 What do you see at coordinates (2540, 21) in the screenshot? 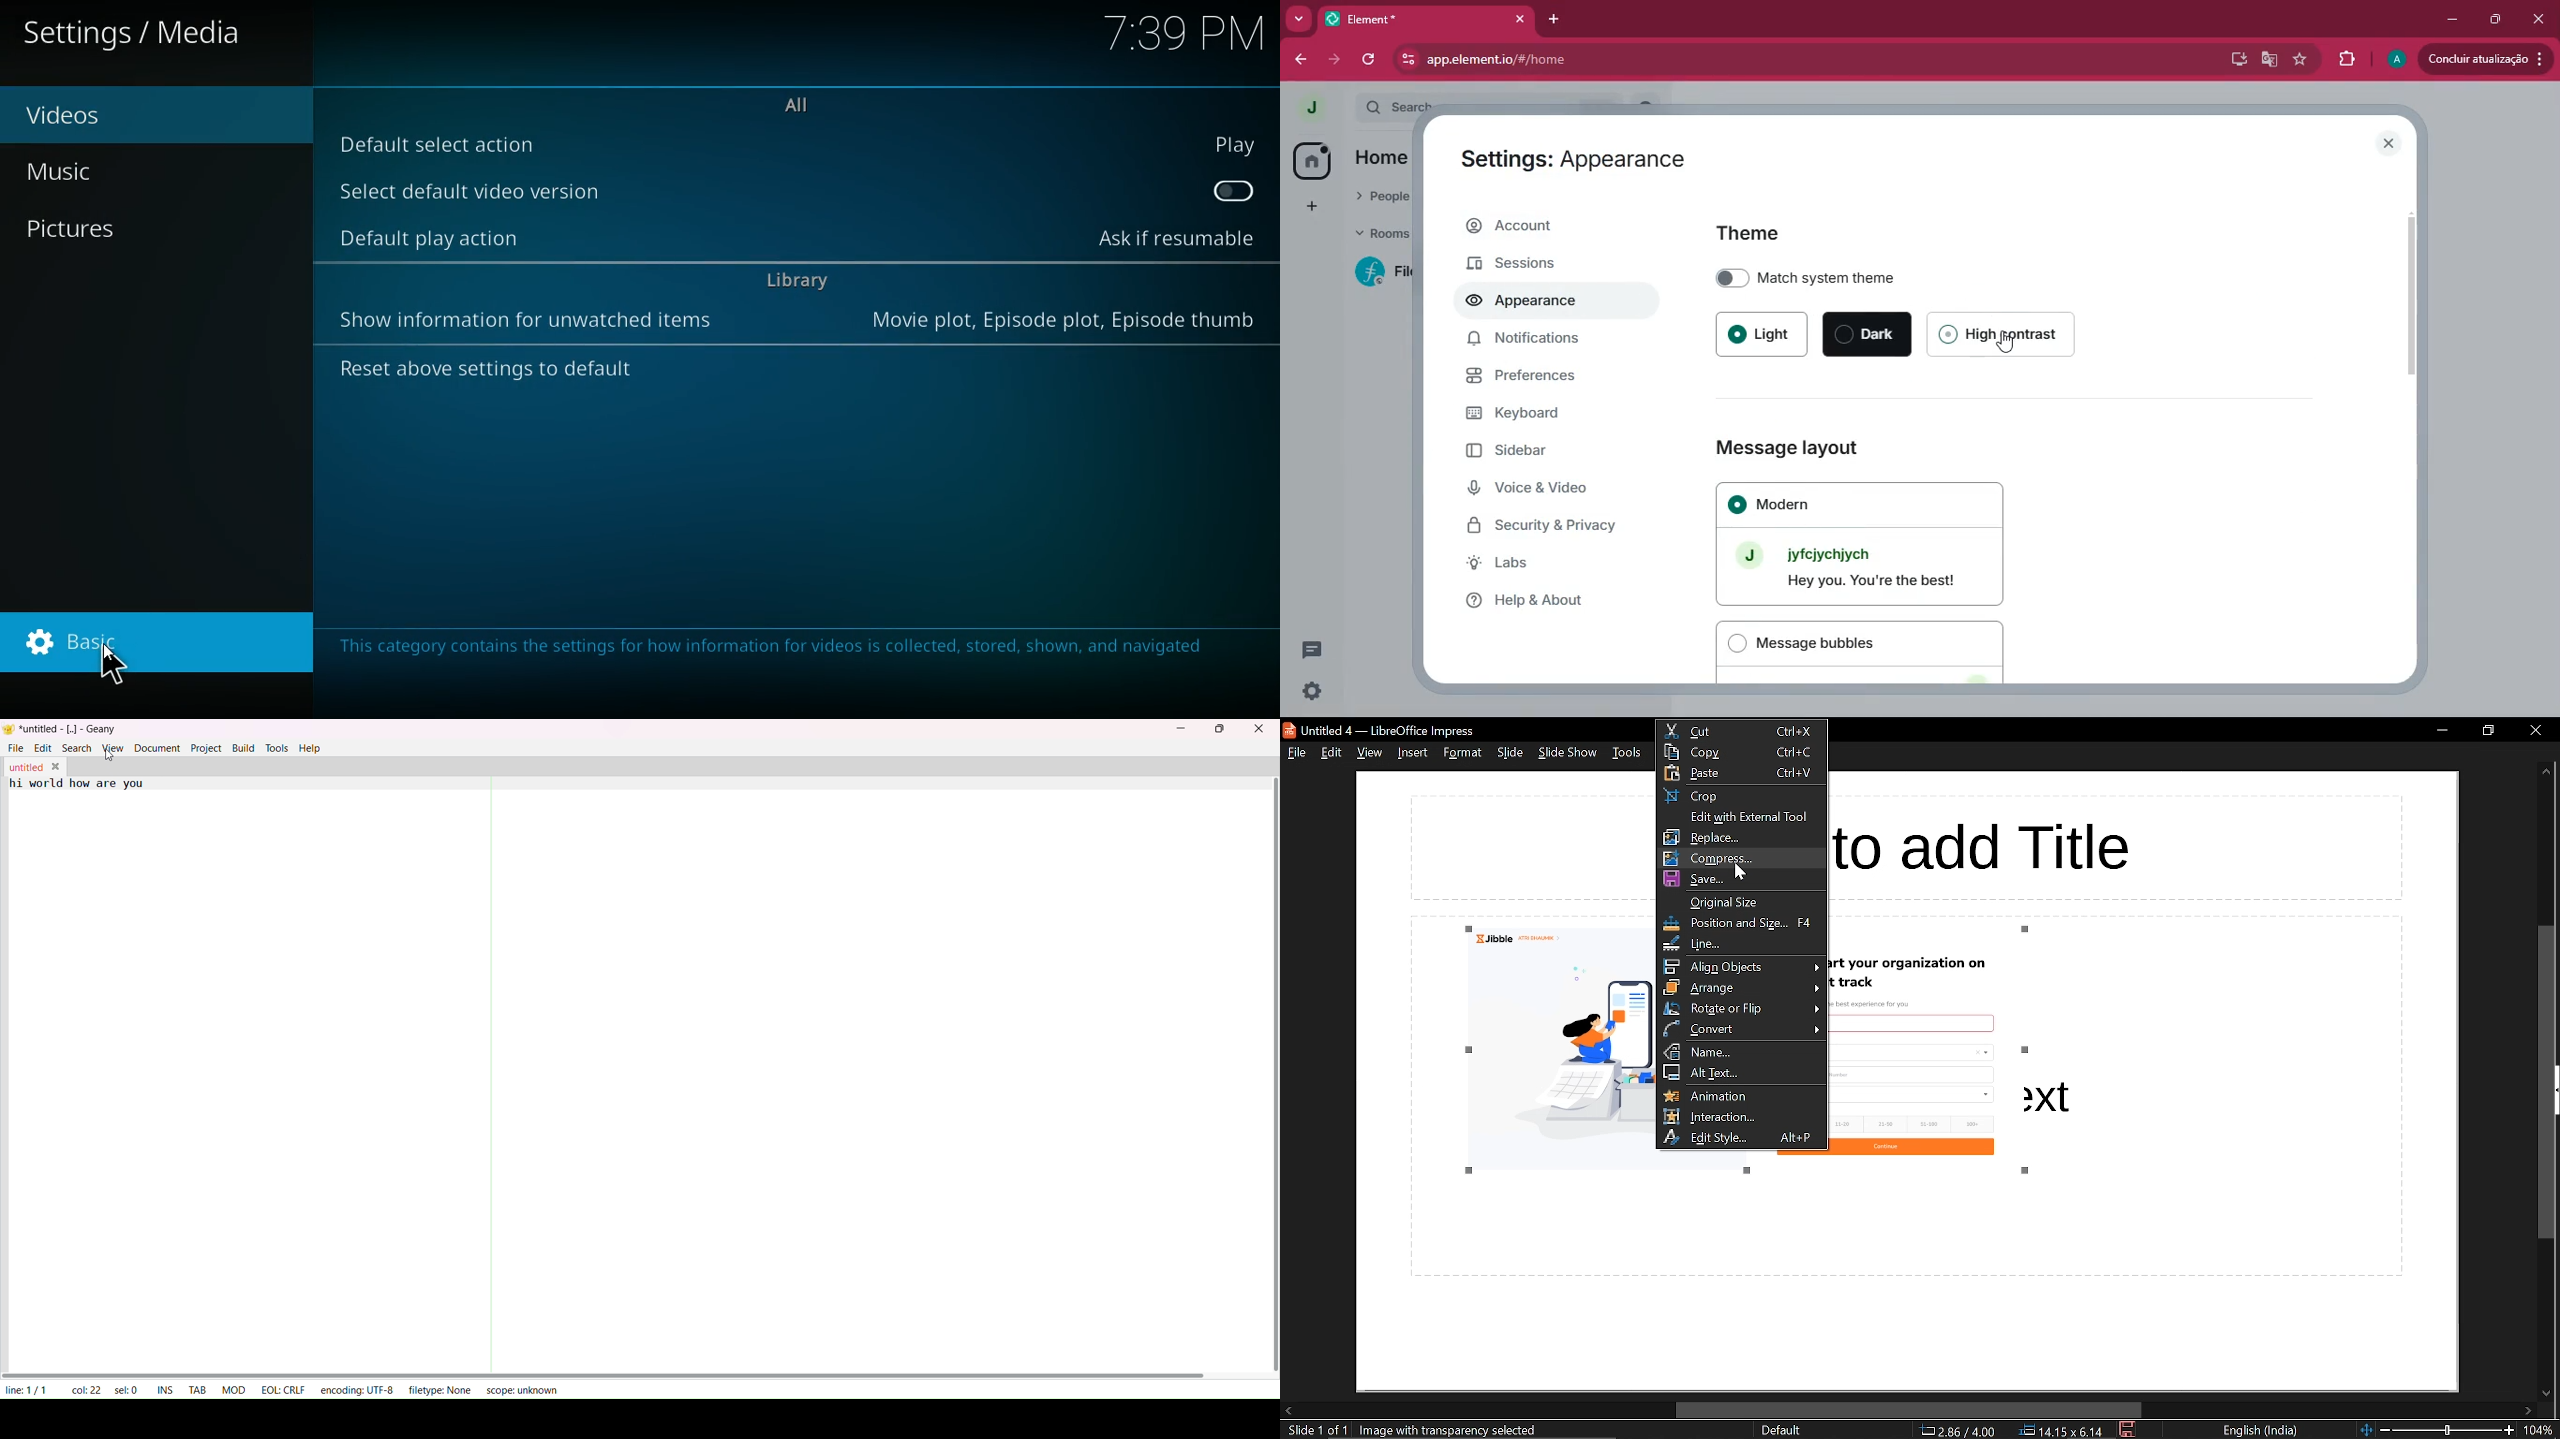
I see `close` at bounding box center [2540, 21].